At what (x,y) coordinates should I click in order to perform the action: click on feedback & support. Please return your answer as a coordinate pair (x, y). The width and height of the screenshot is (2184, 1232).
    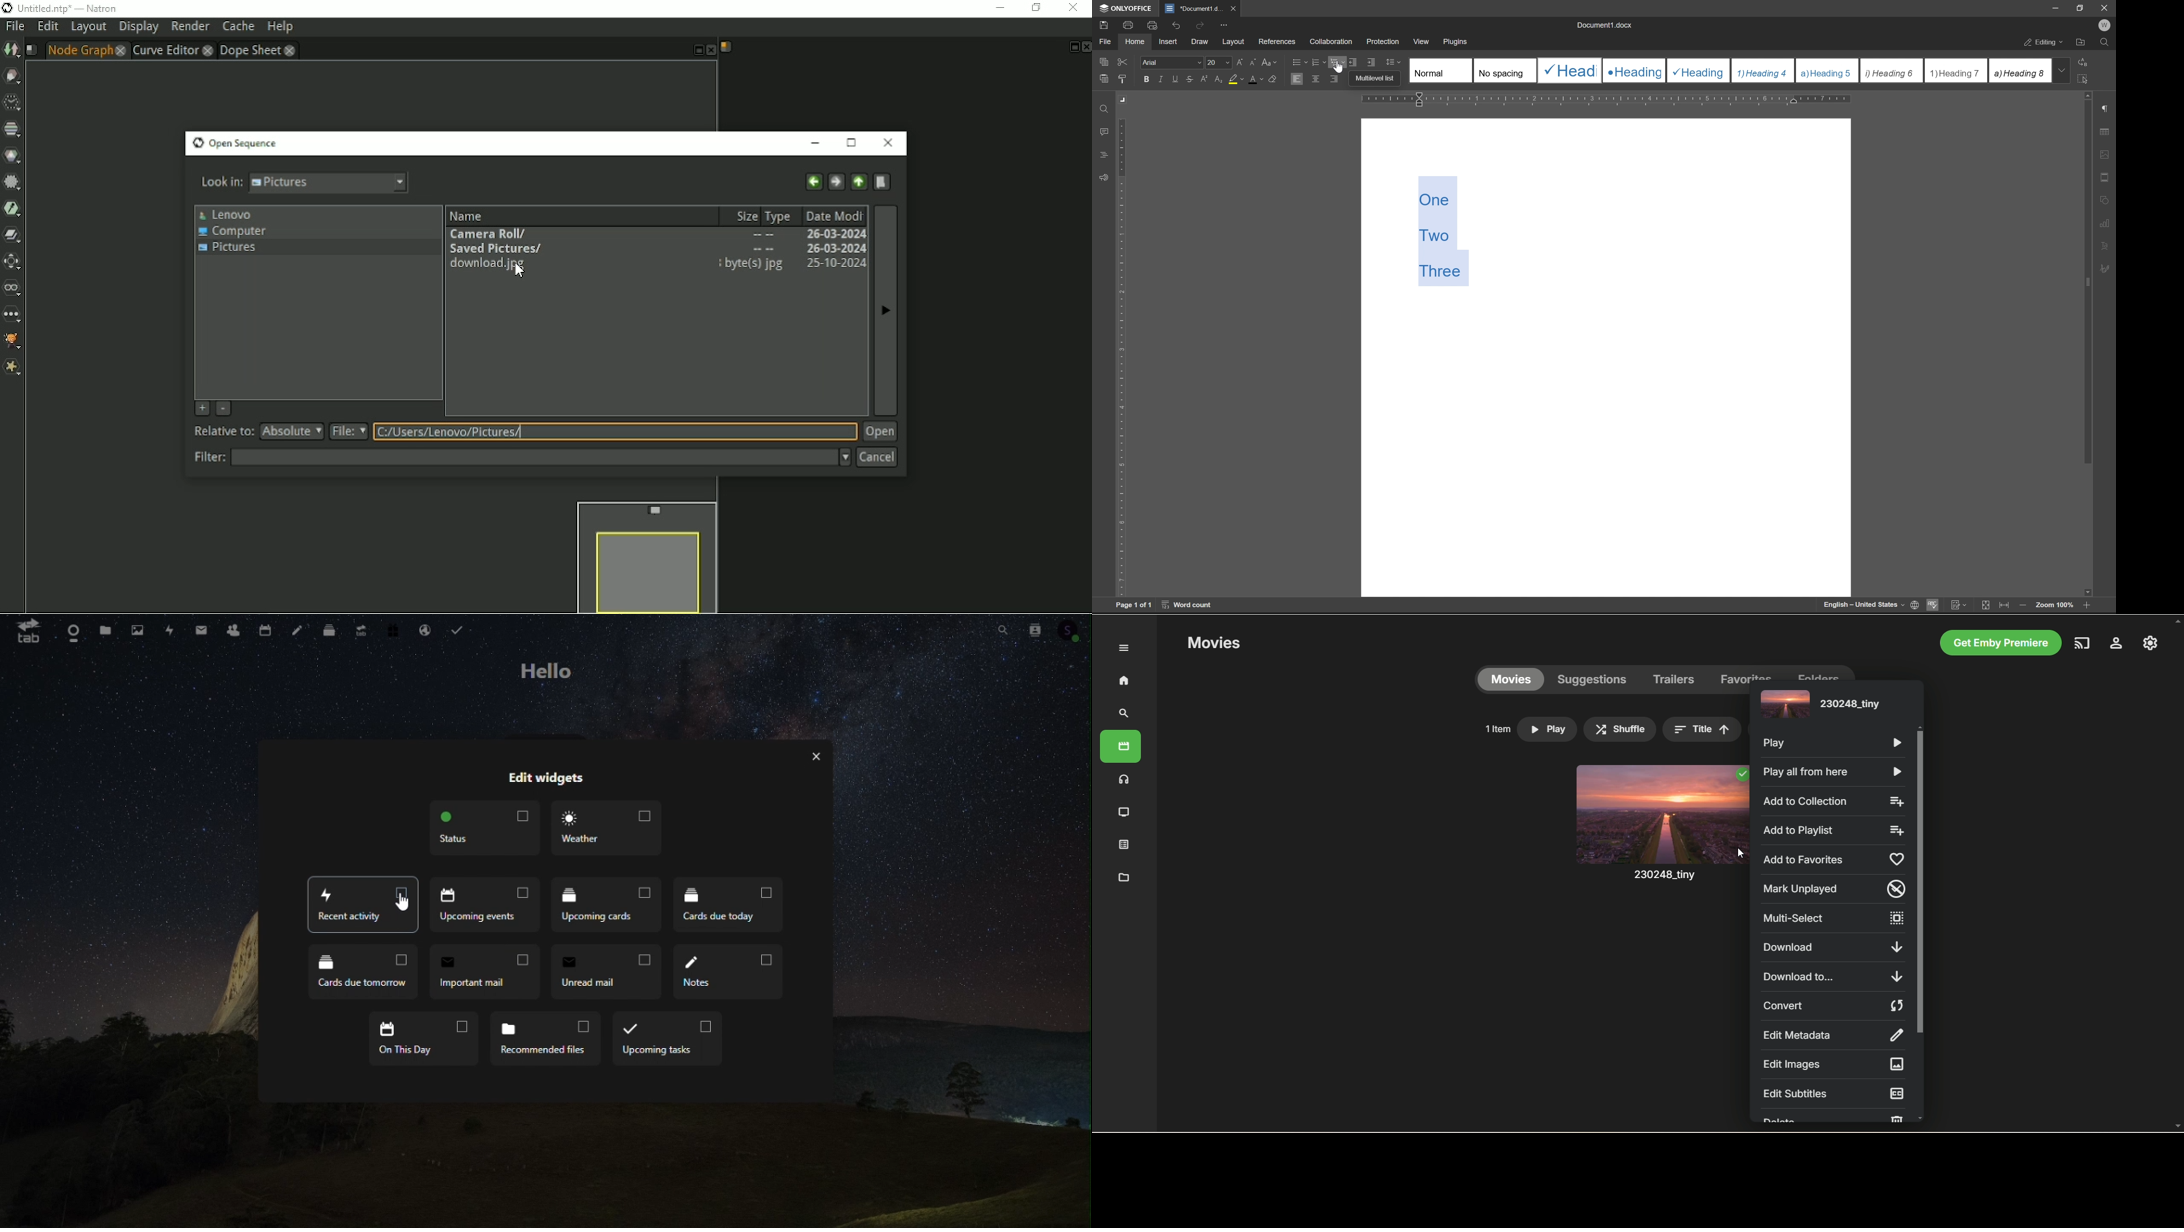
    Looking at the image, I should click on (1104, 179).